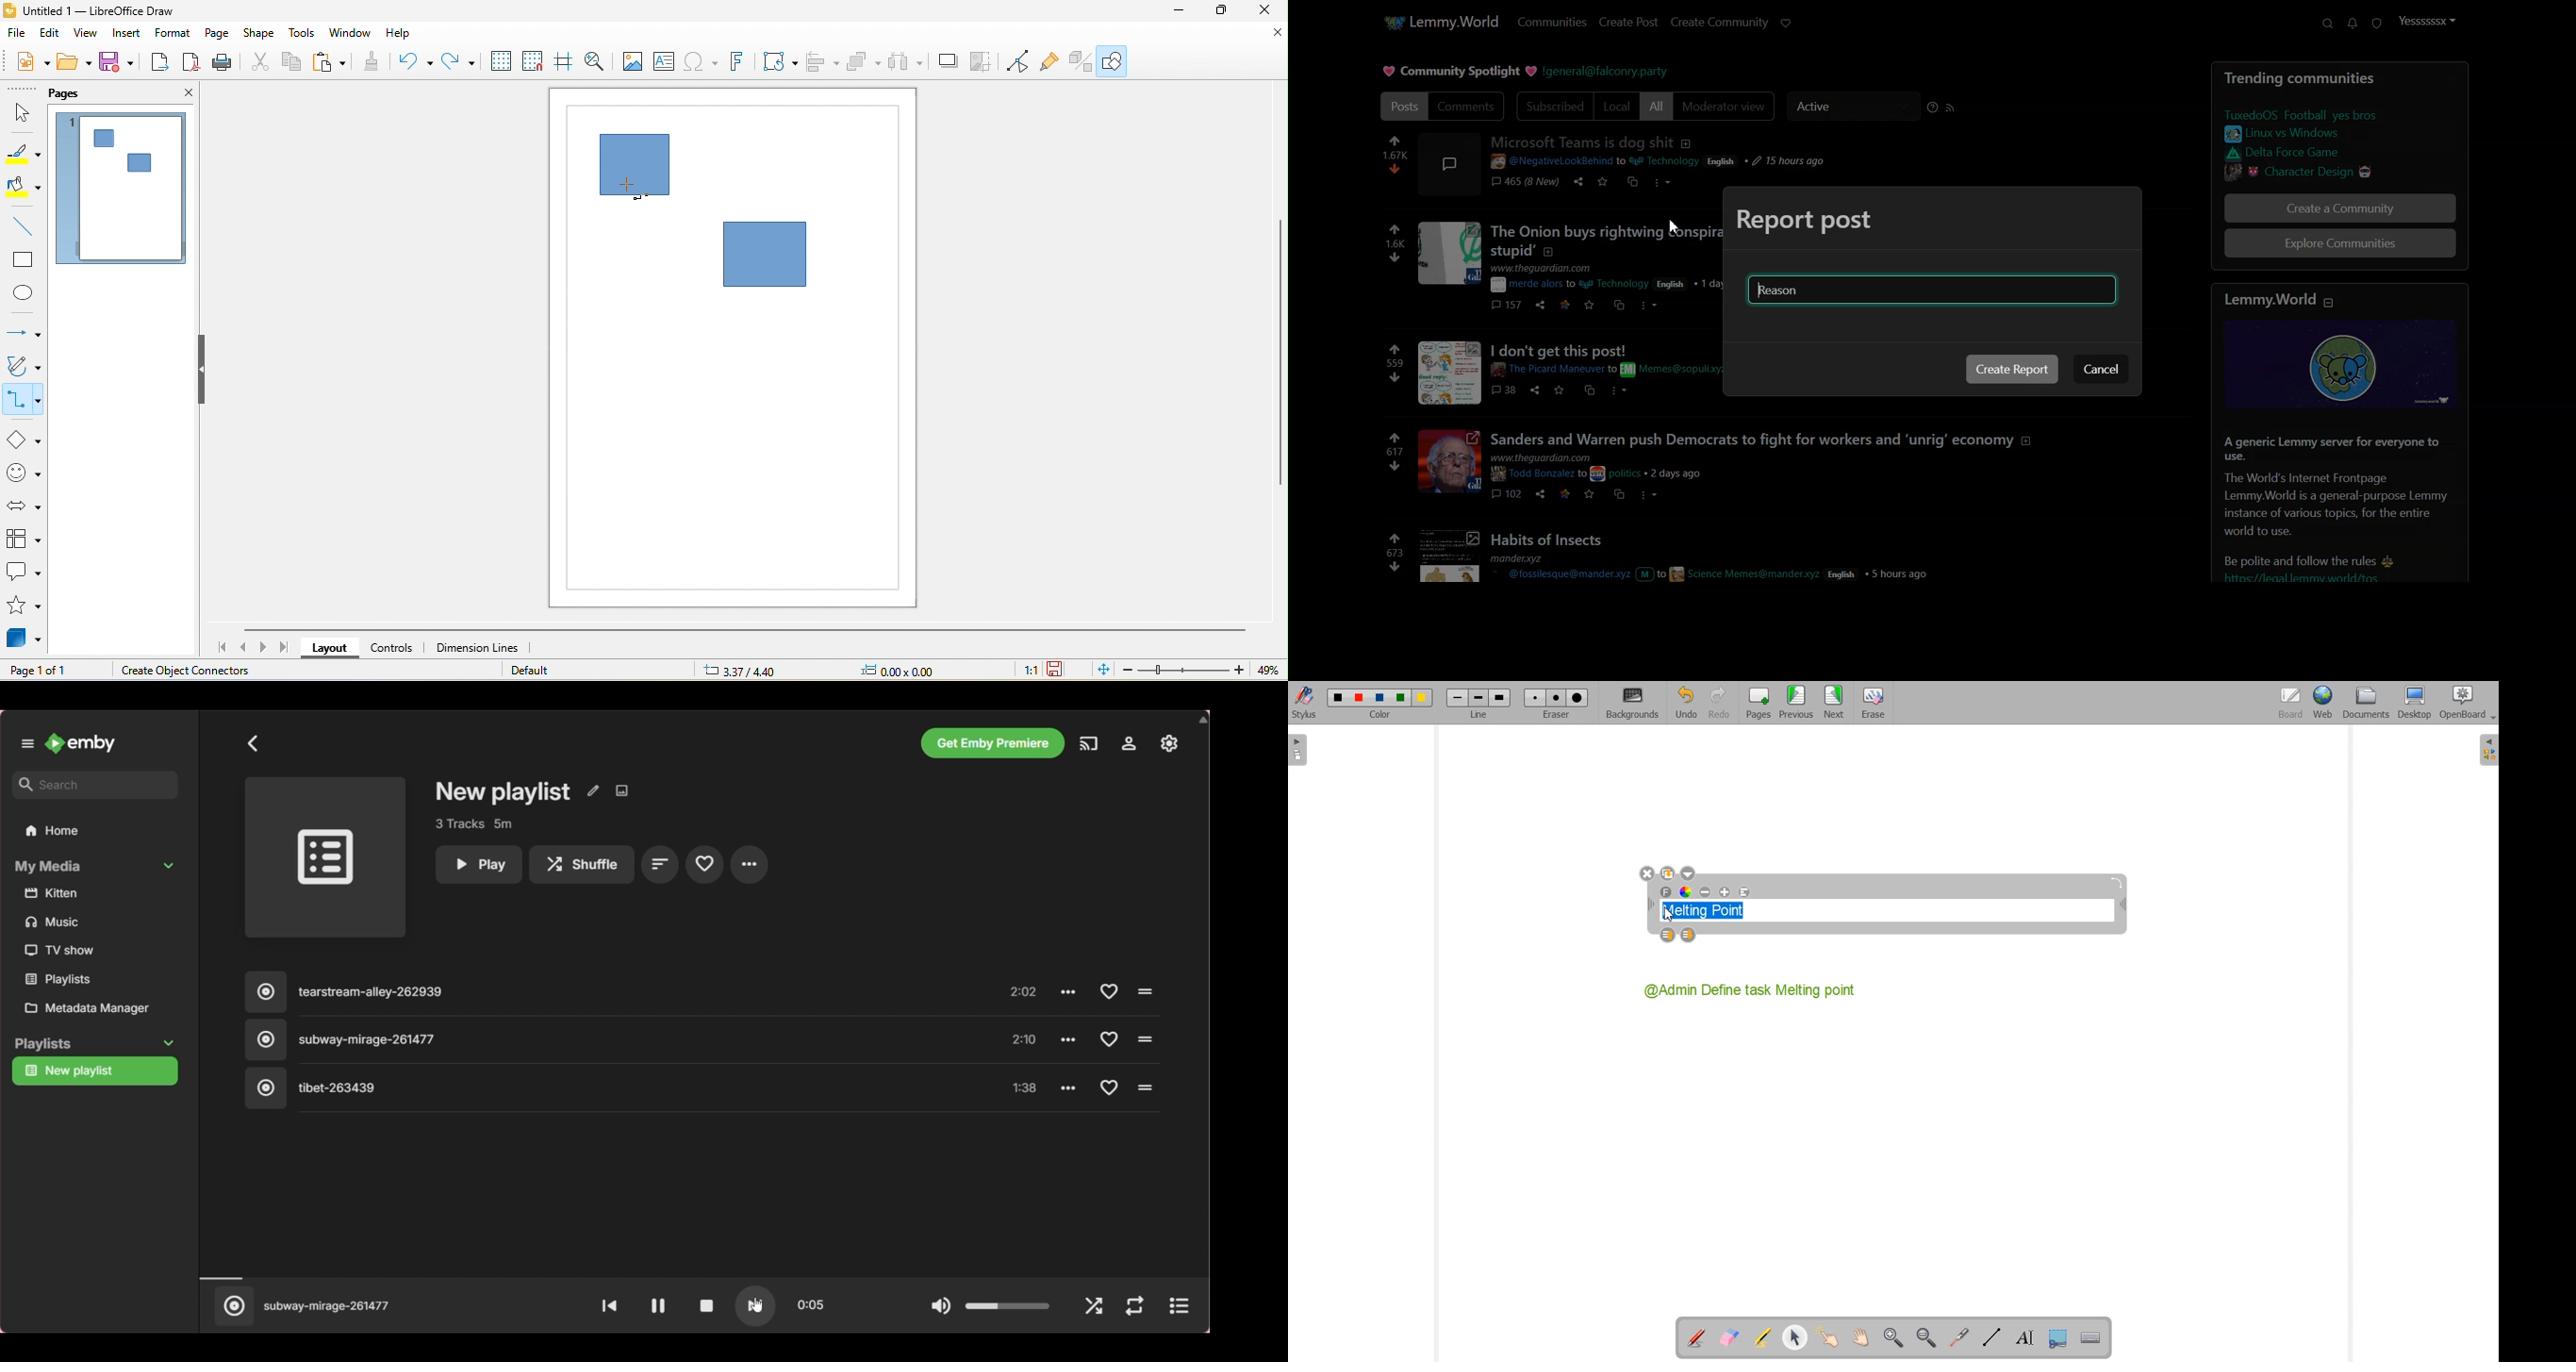 The image size is (2576, 1372). What do you see at coordinates (478, 864) in the screenshot?
I see `Play` at bounding box center [478, 864].